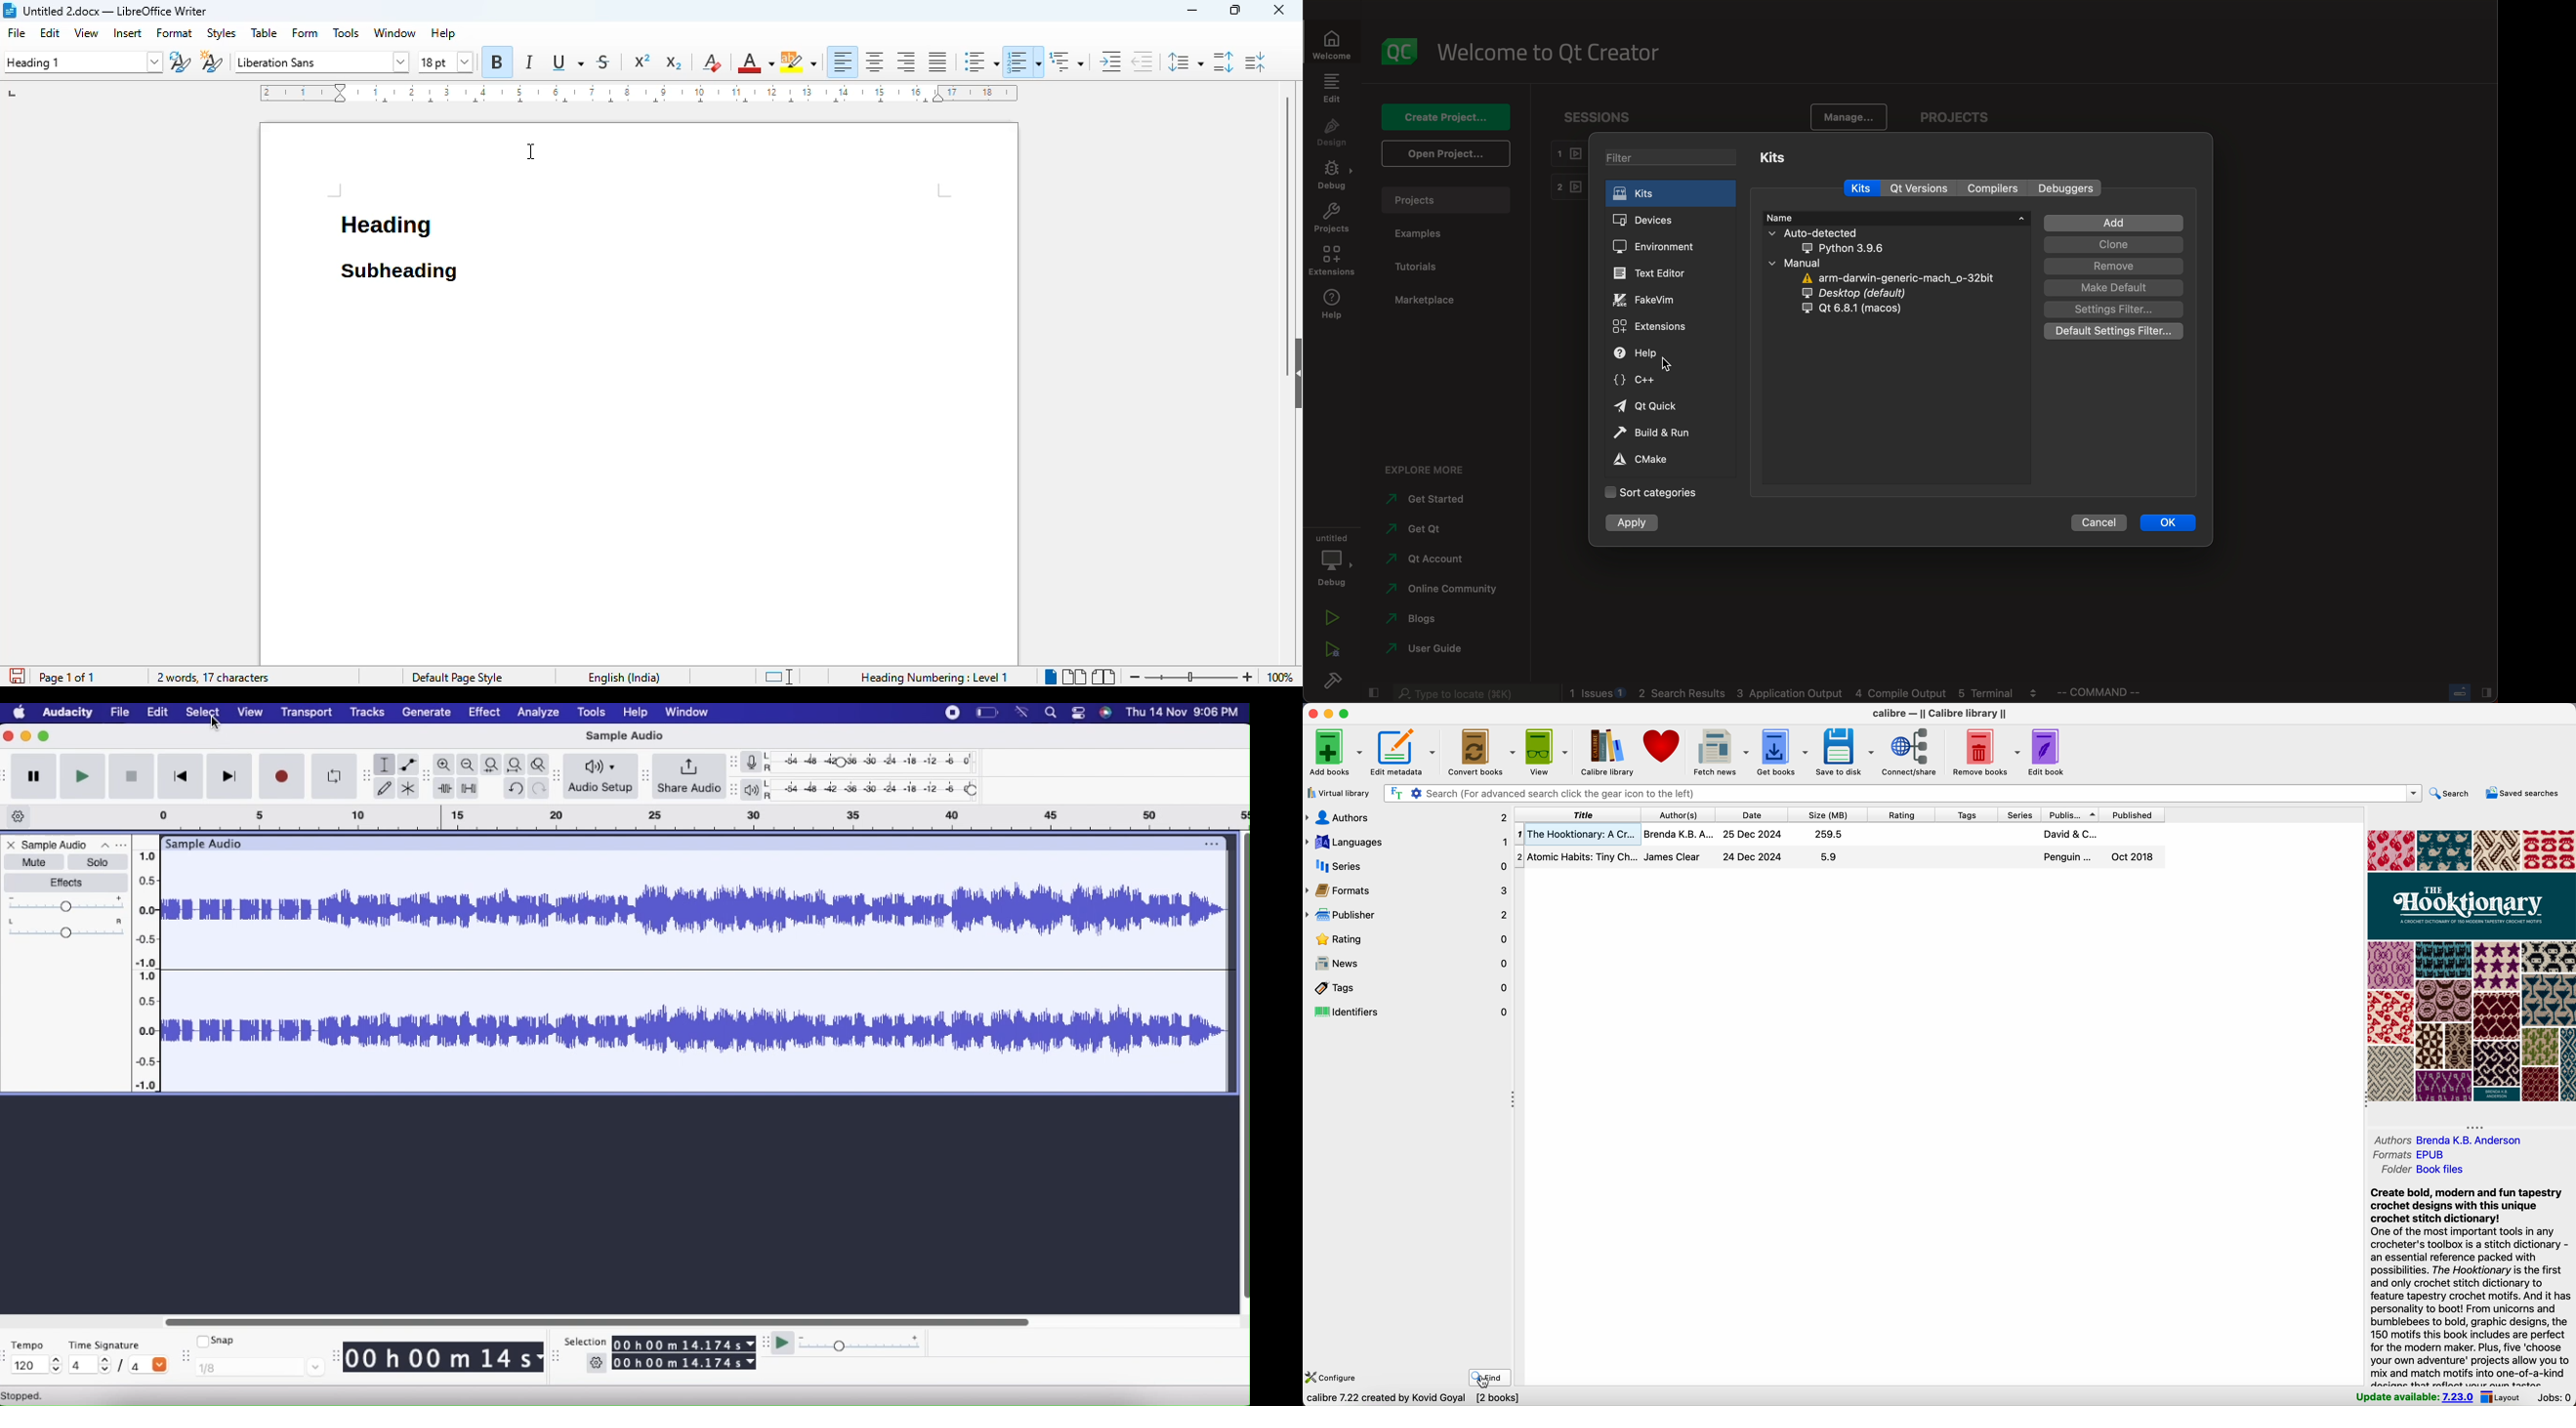 The image size is (2576, 1428). What do you see at coordinates (1417, 1400) in the screenshot?
I see `data` at bounding box center [1417, 1400].